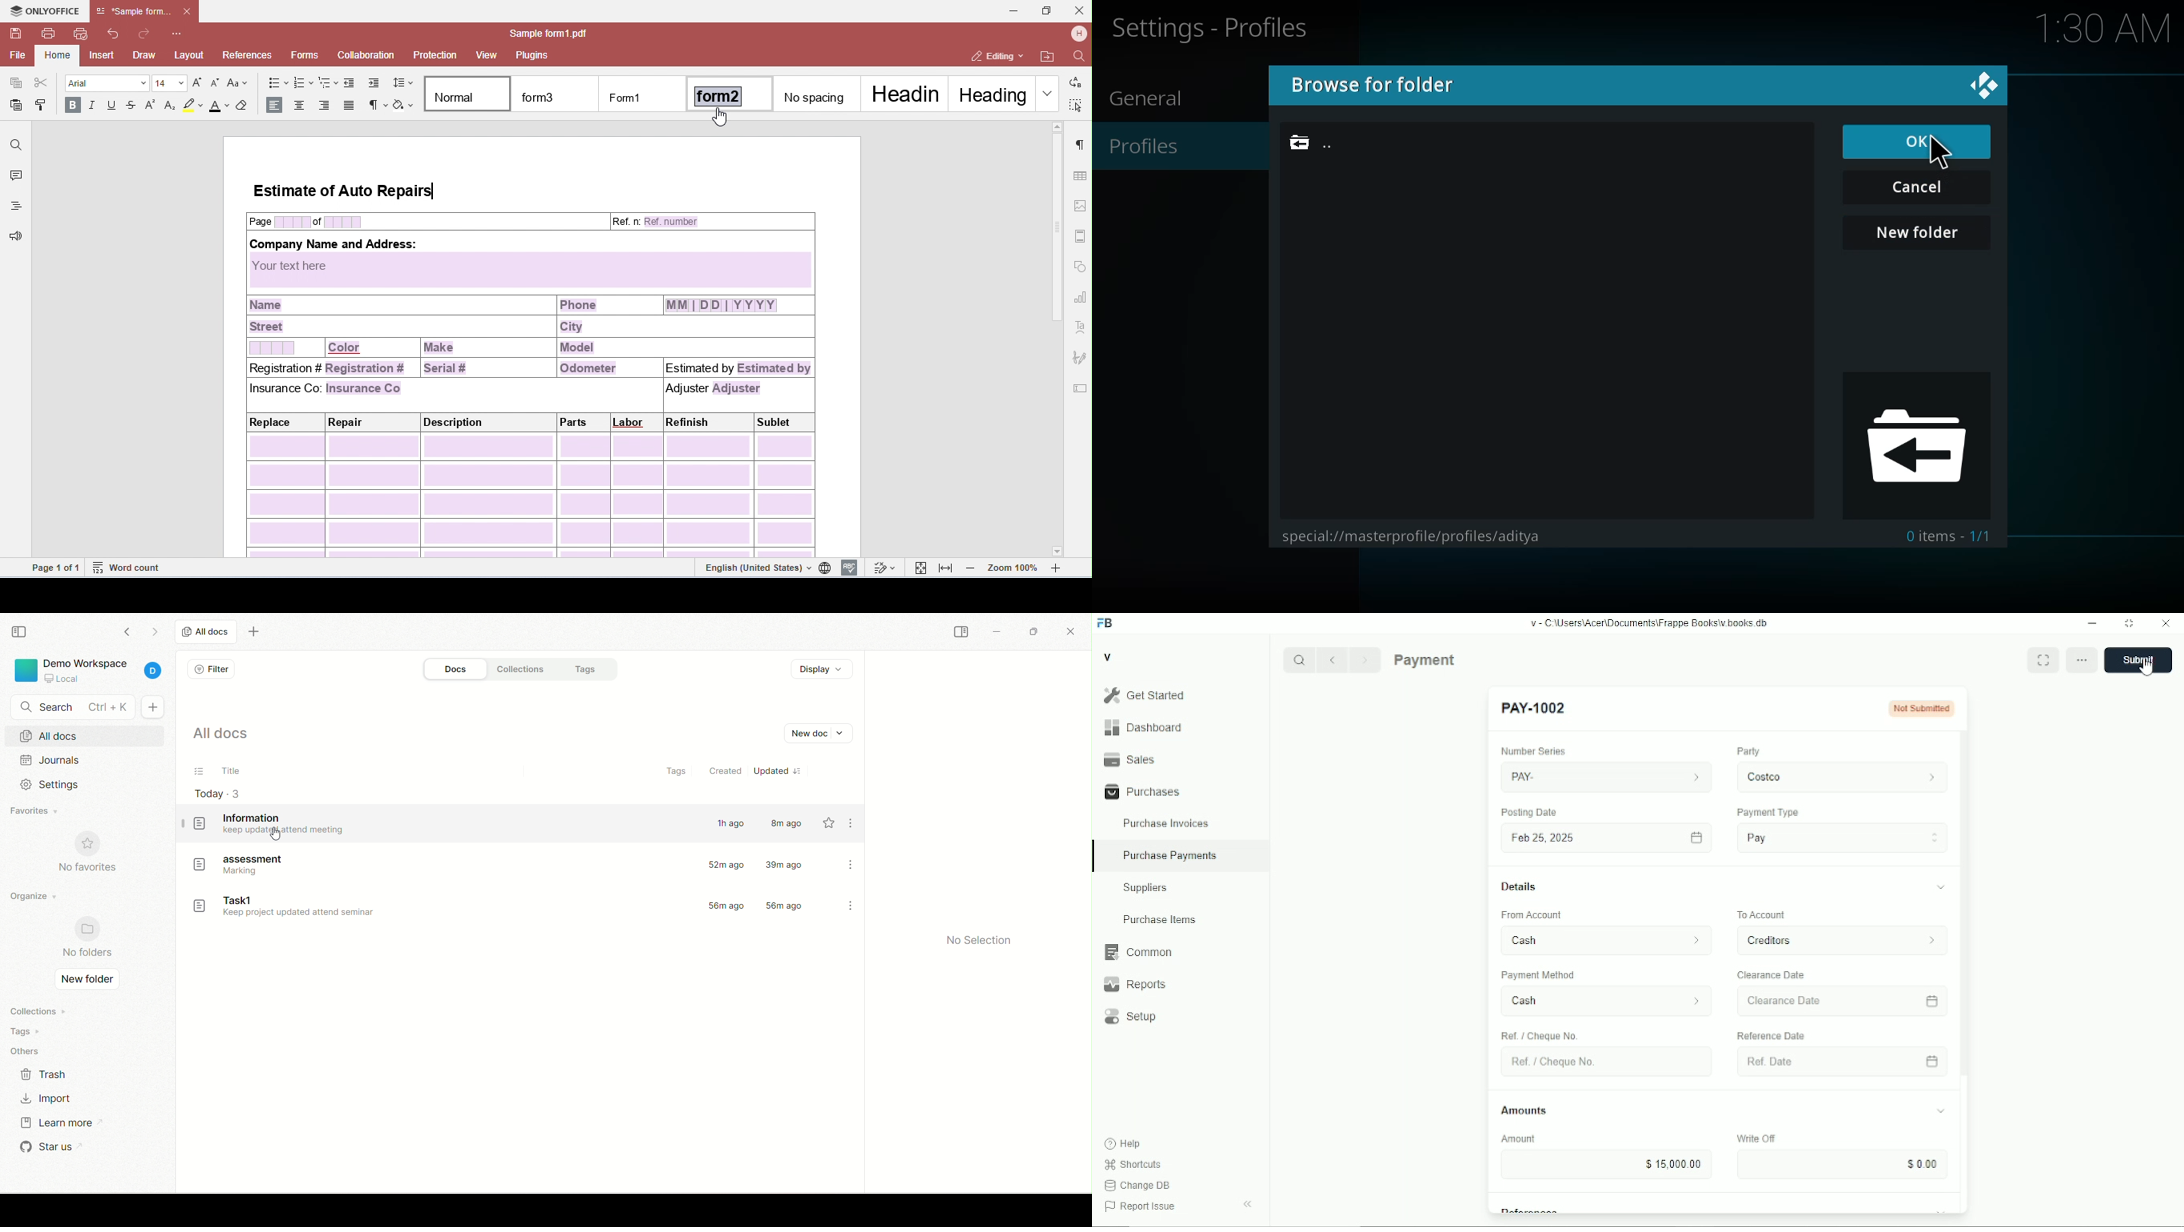  I want to click on Purchase Payments, so click(1181, 857).